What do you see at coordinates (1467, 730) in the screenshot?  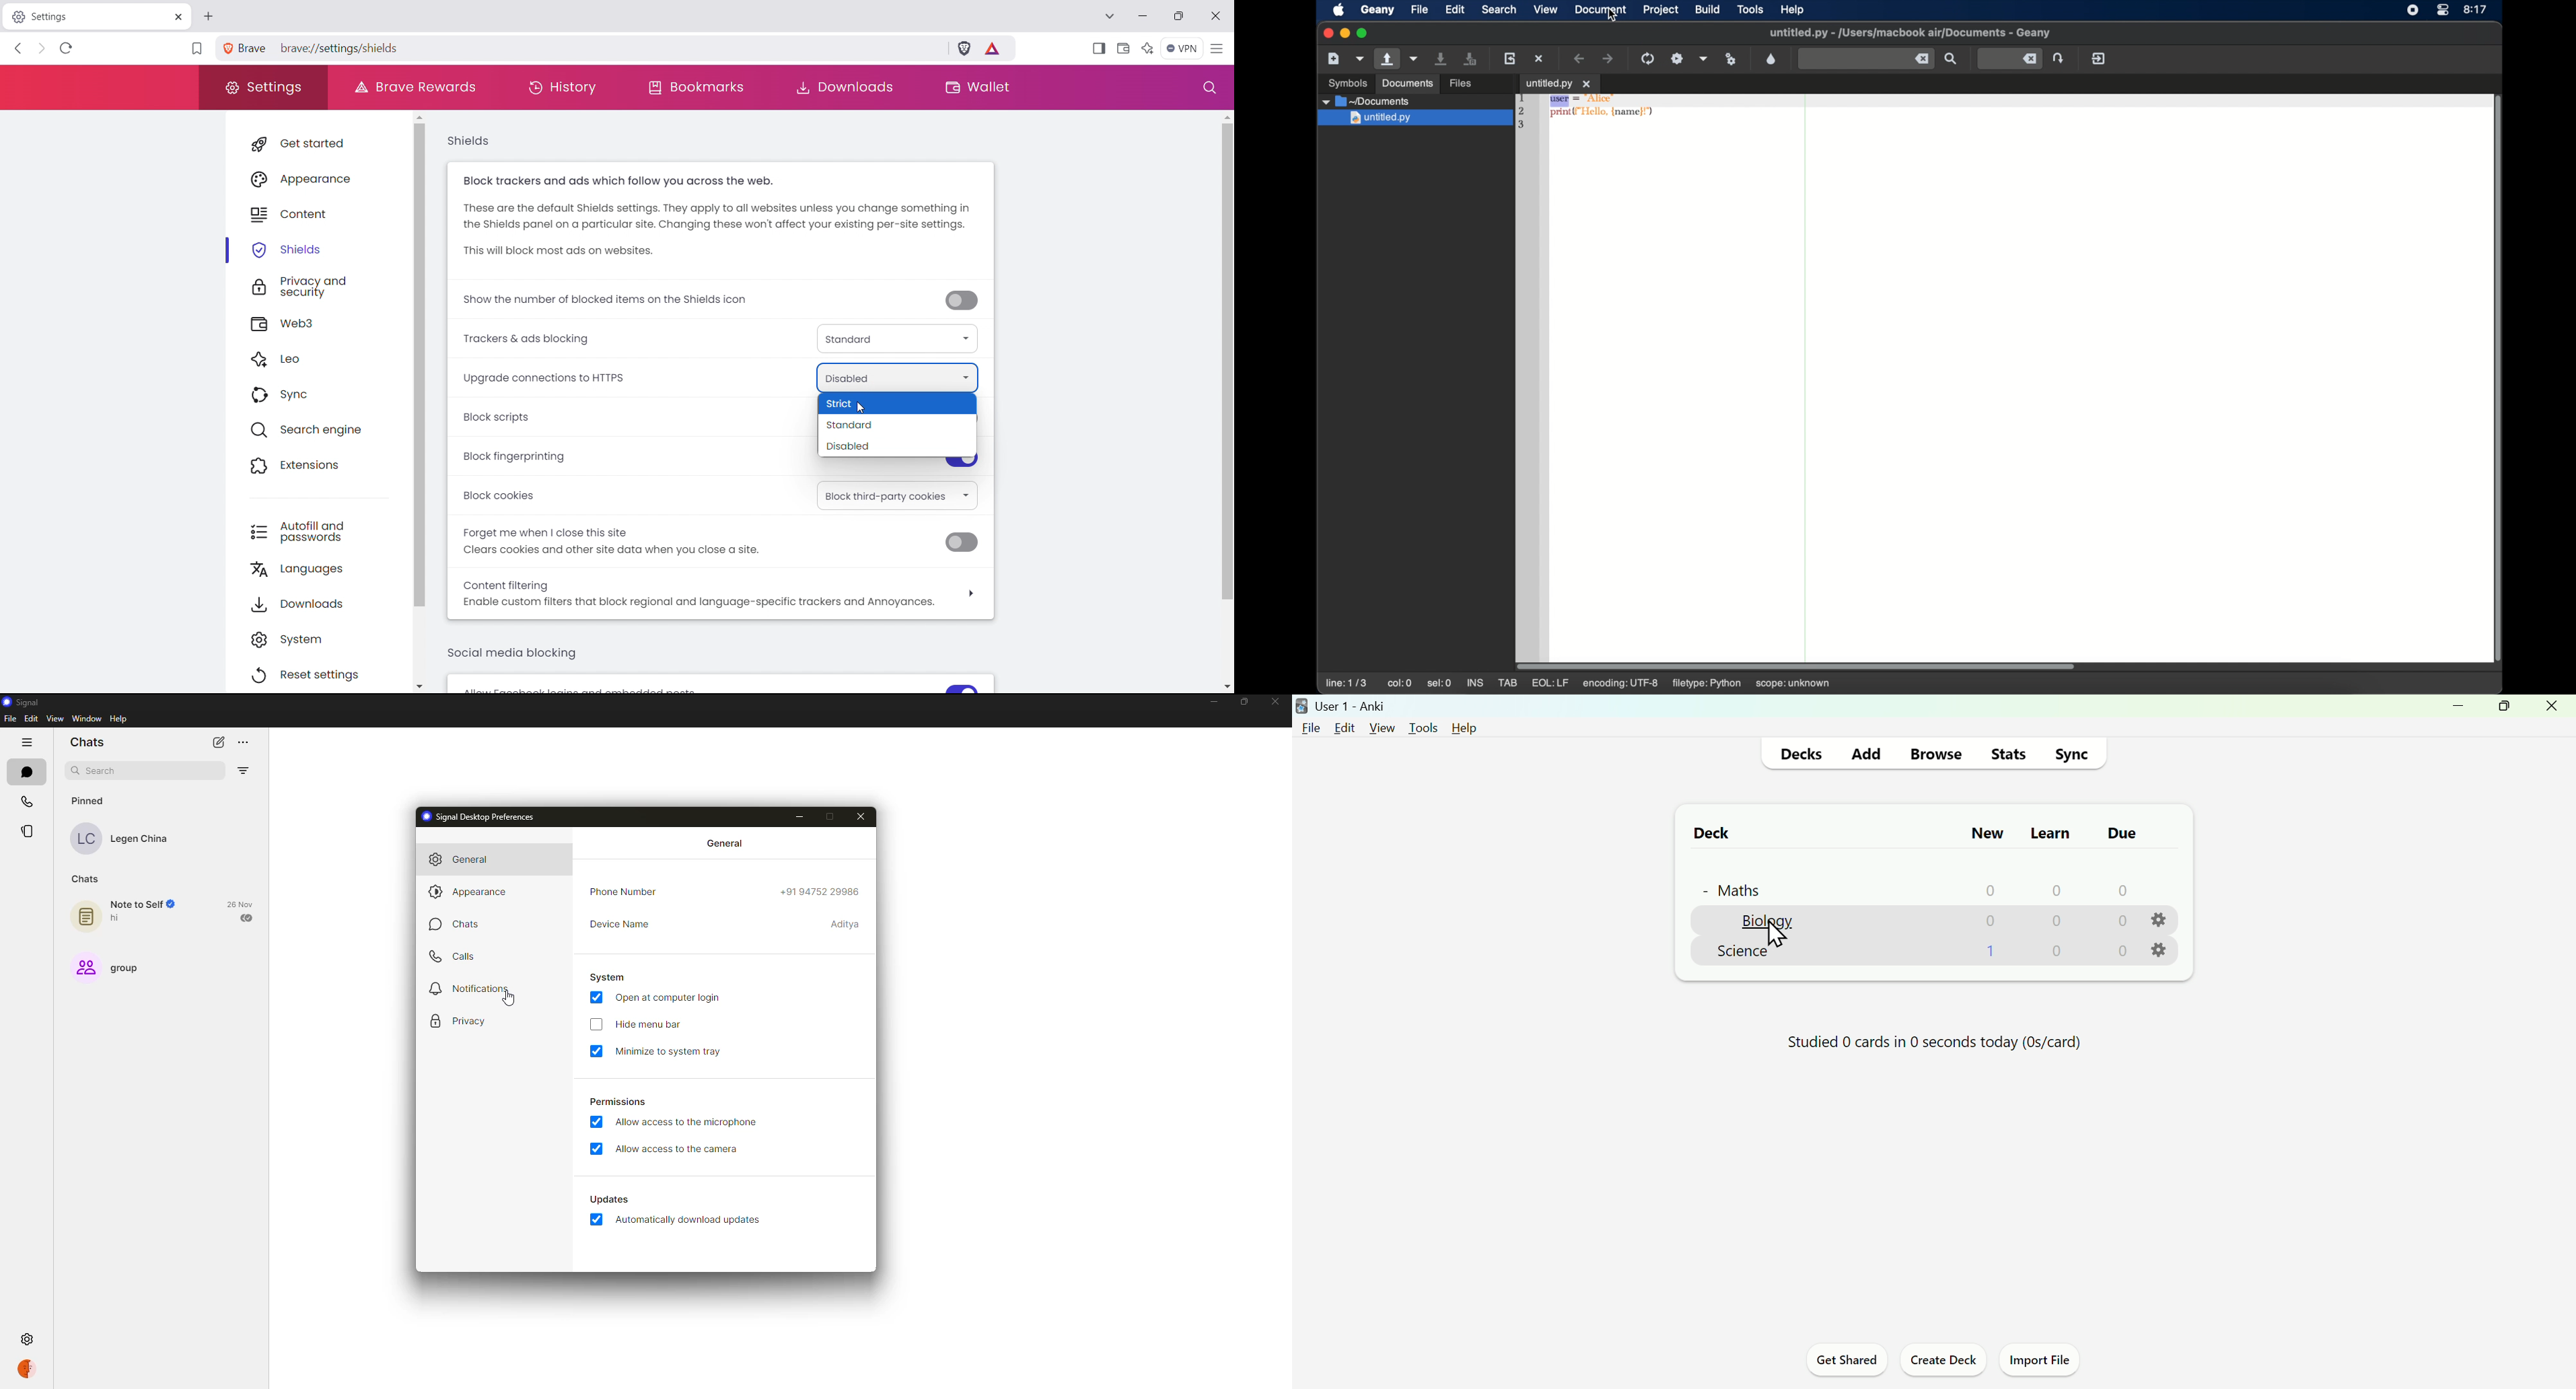 I see `help` at bounding box center [1467, 730].